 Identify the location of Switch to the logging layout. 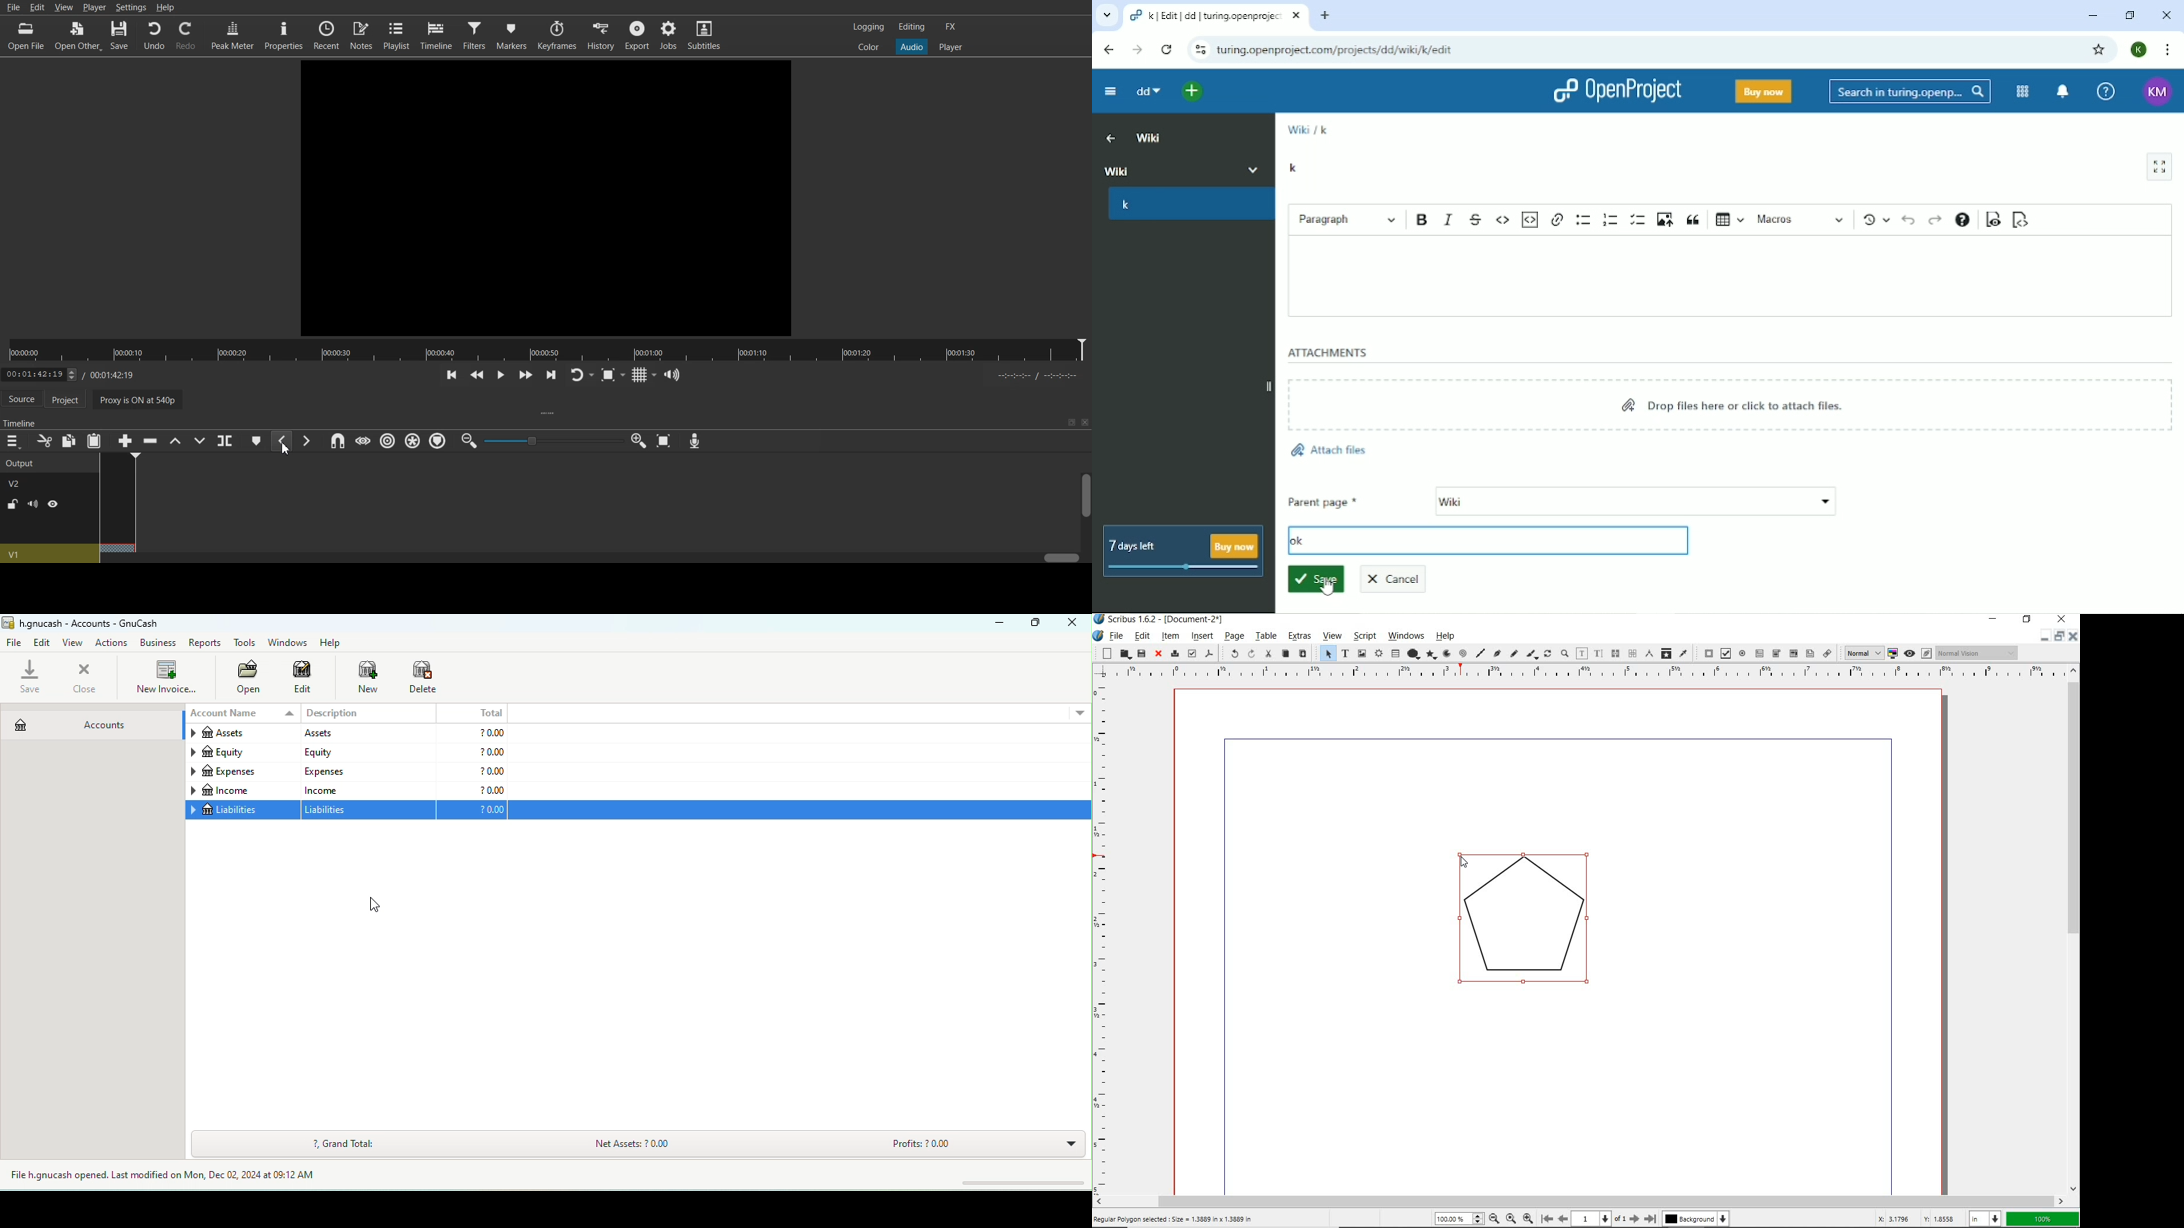
(867, 27).